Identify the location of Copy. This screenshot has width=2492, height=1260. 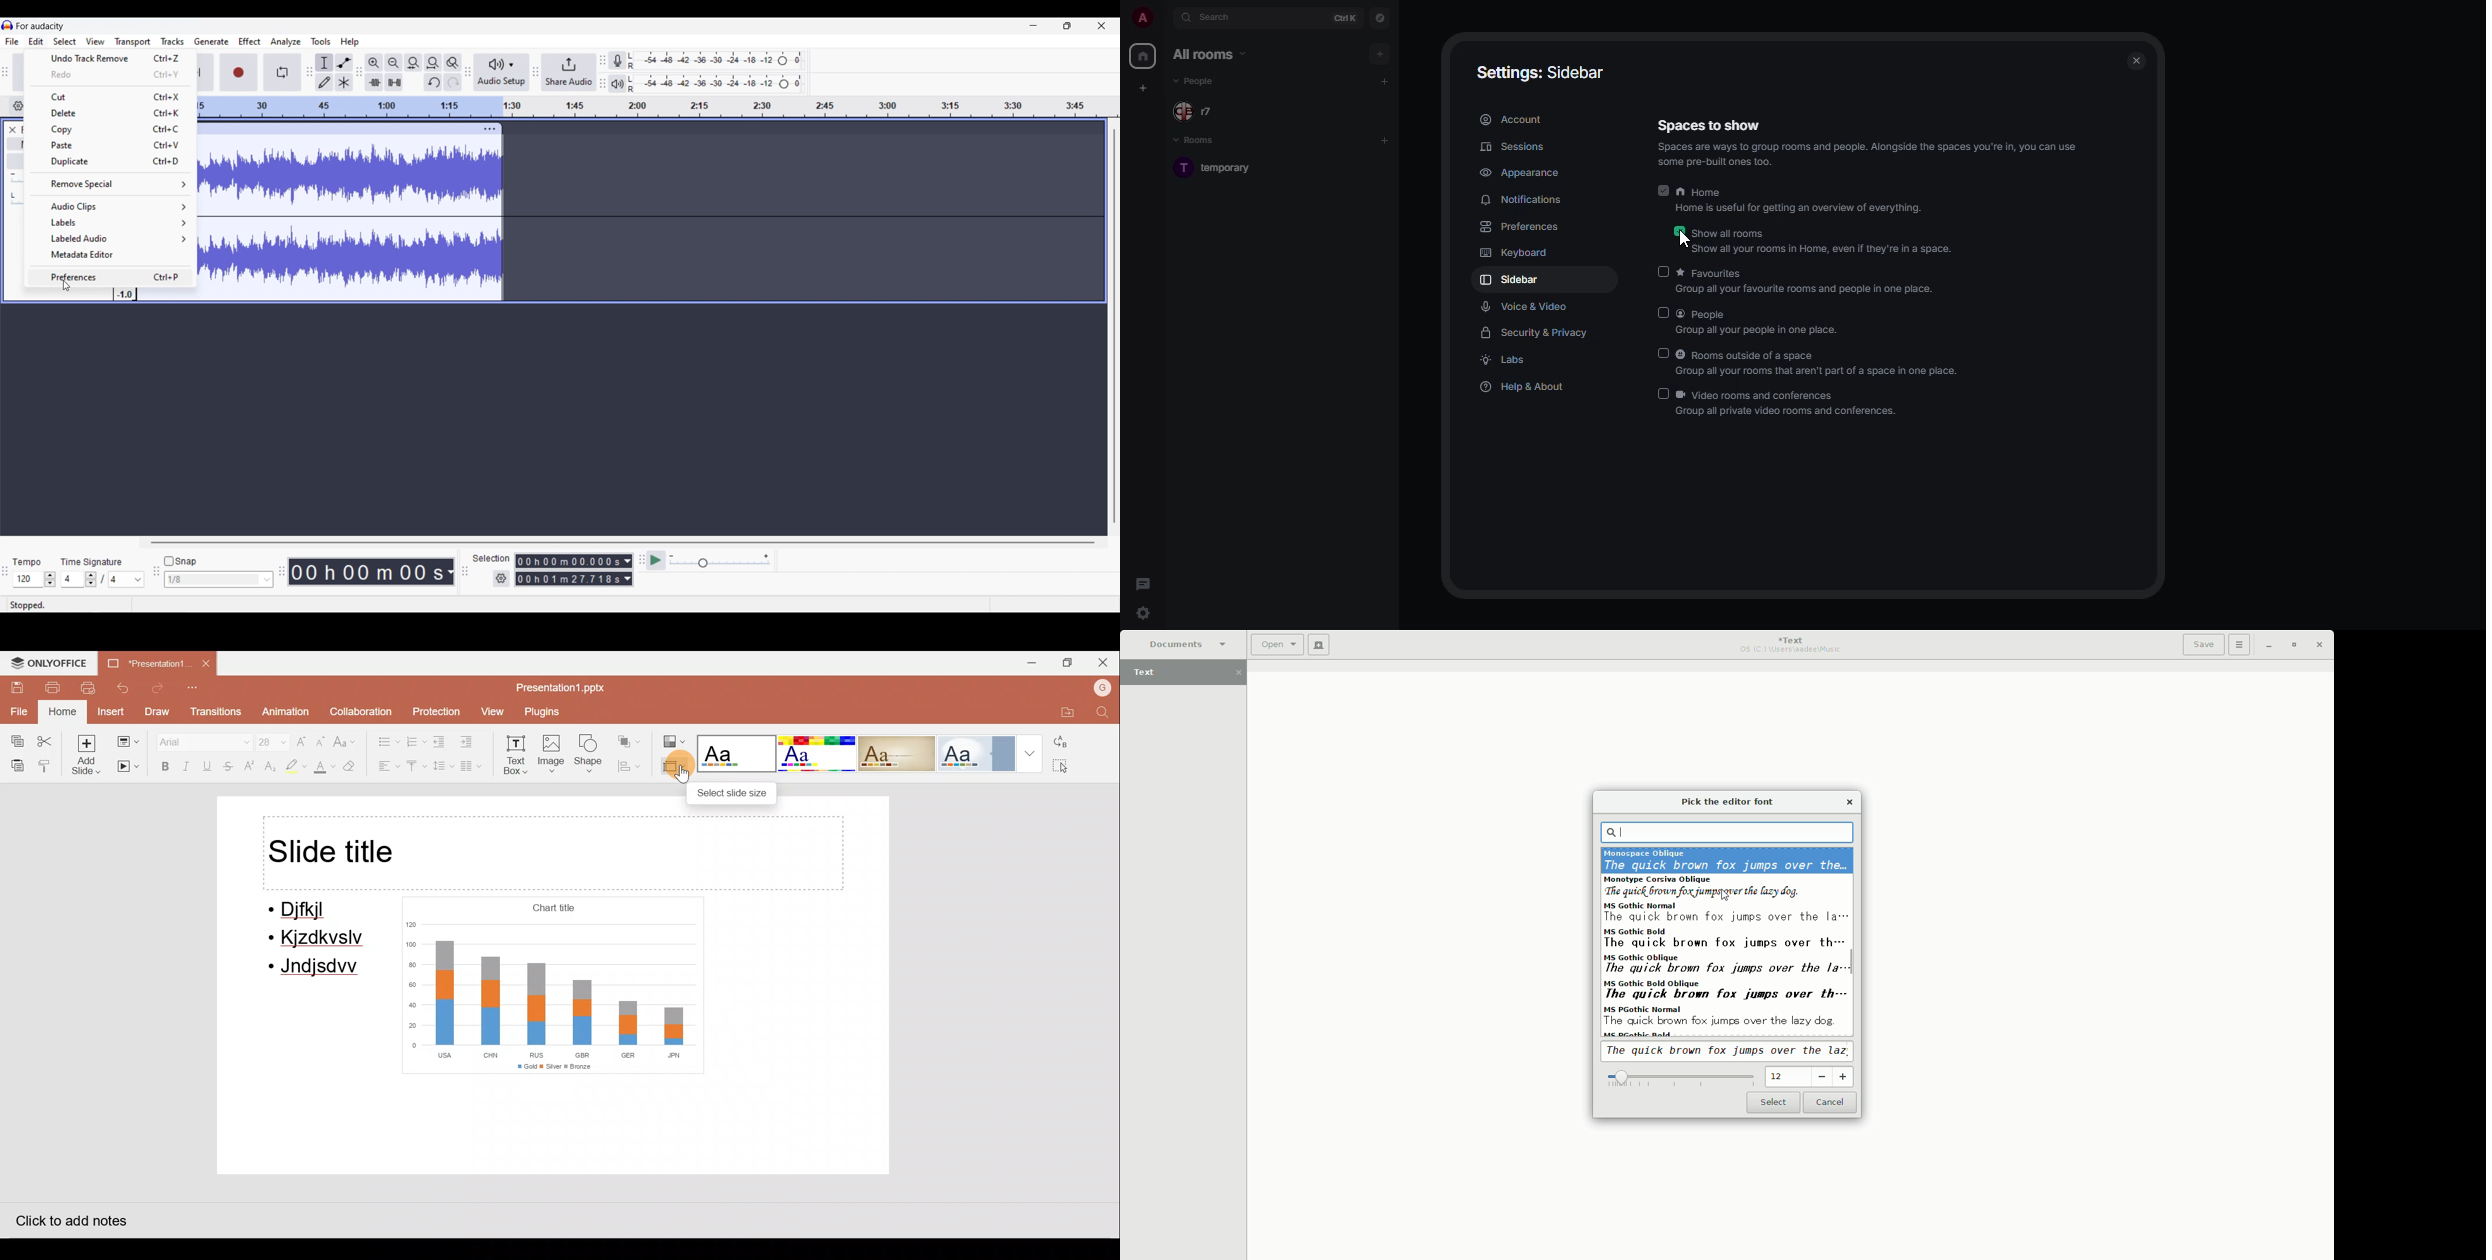
(113, 129).